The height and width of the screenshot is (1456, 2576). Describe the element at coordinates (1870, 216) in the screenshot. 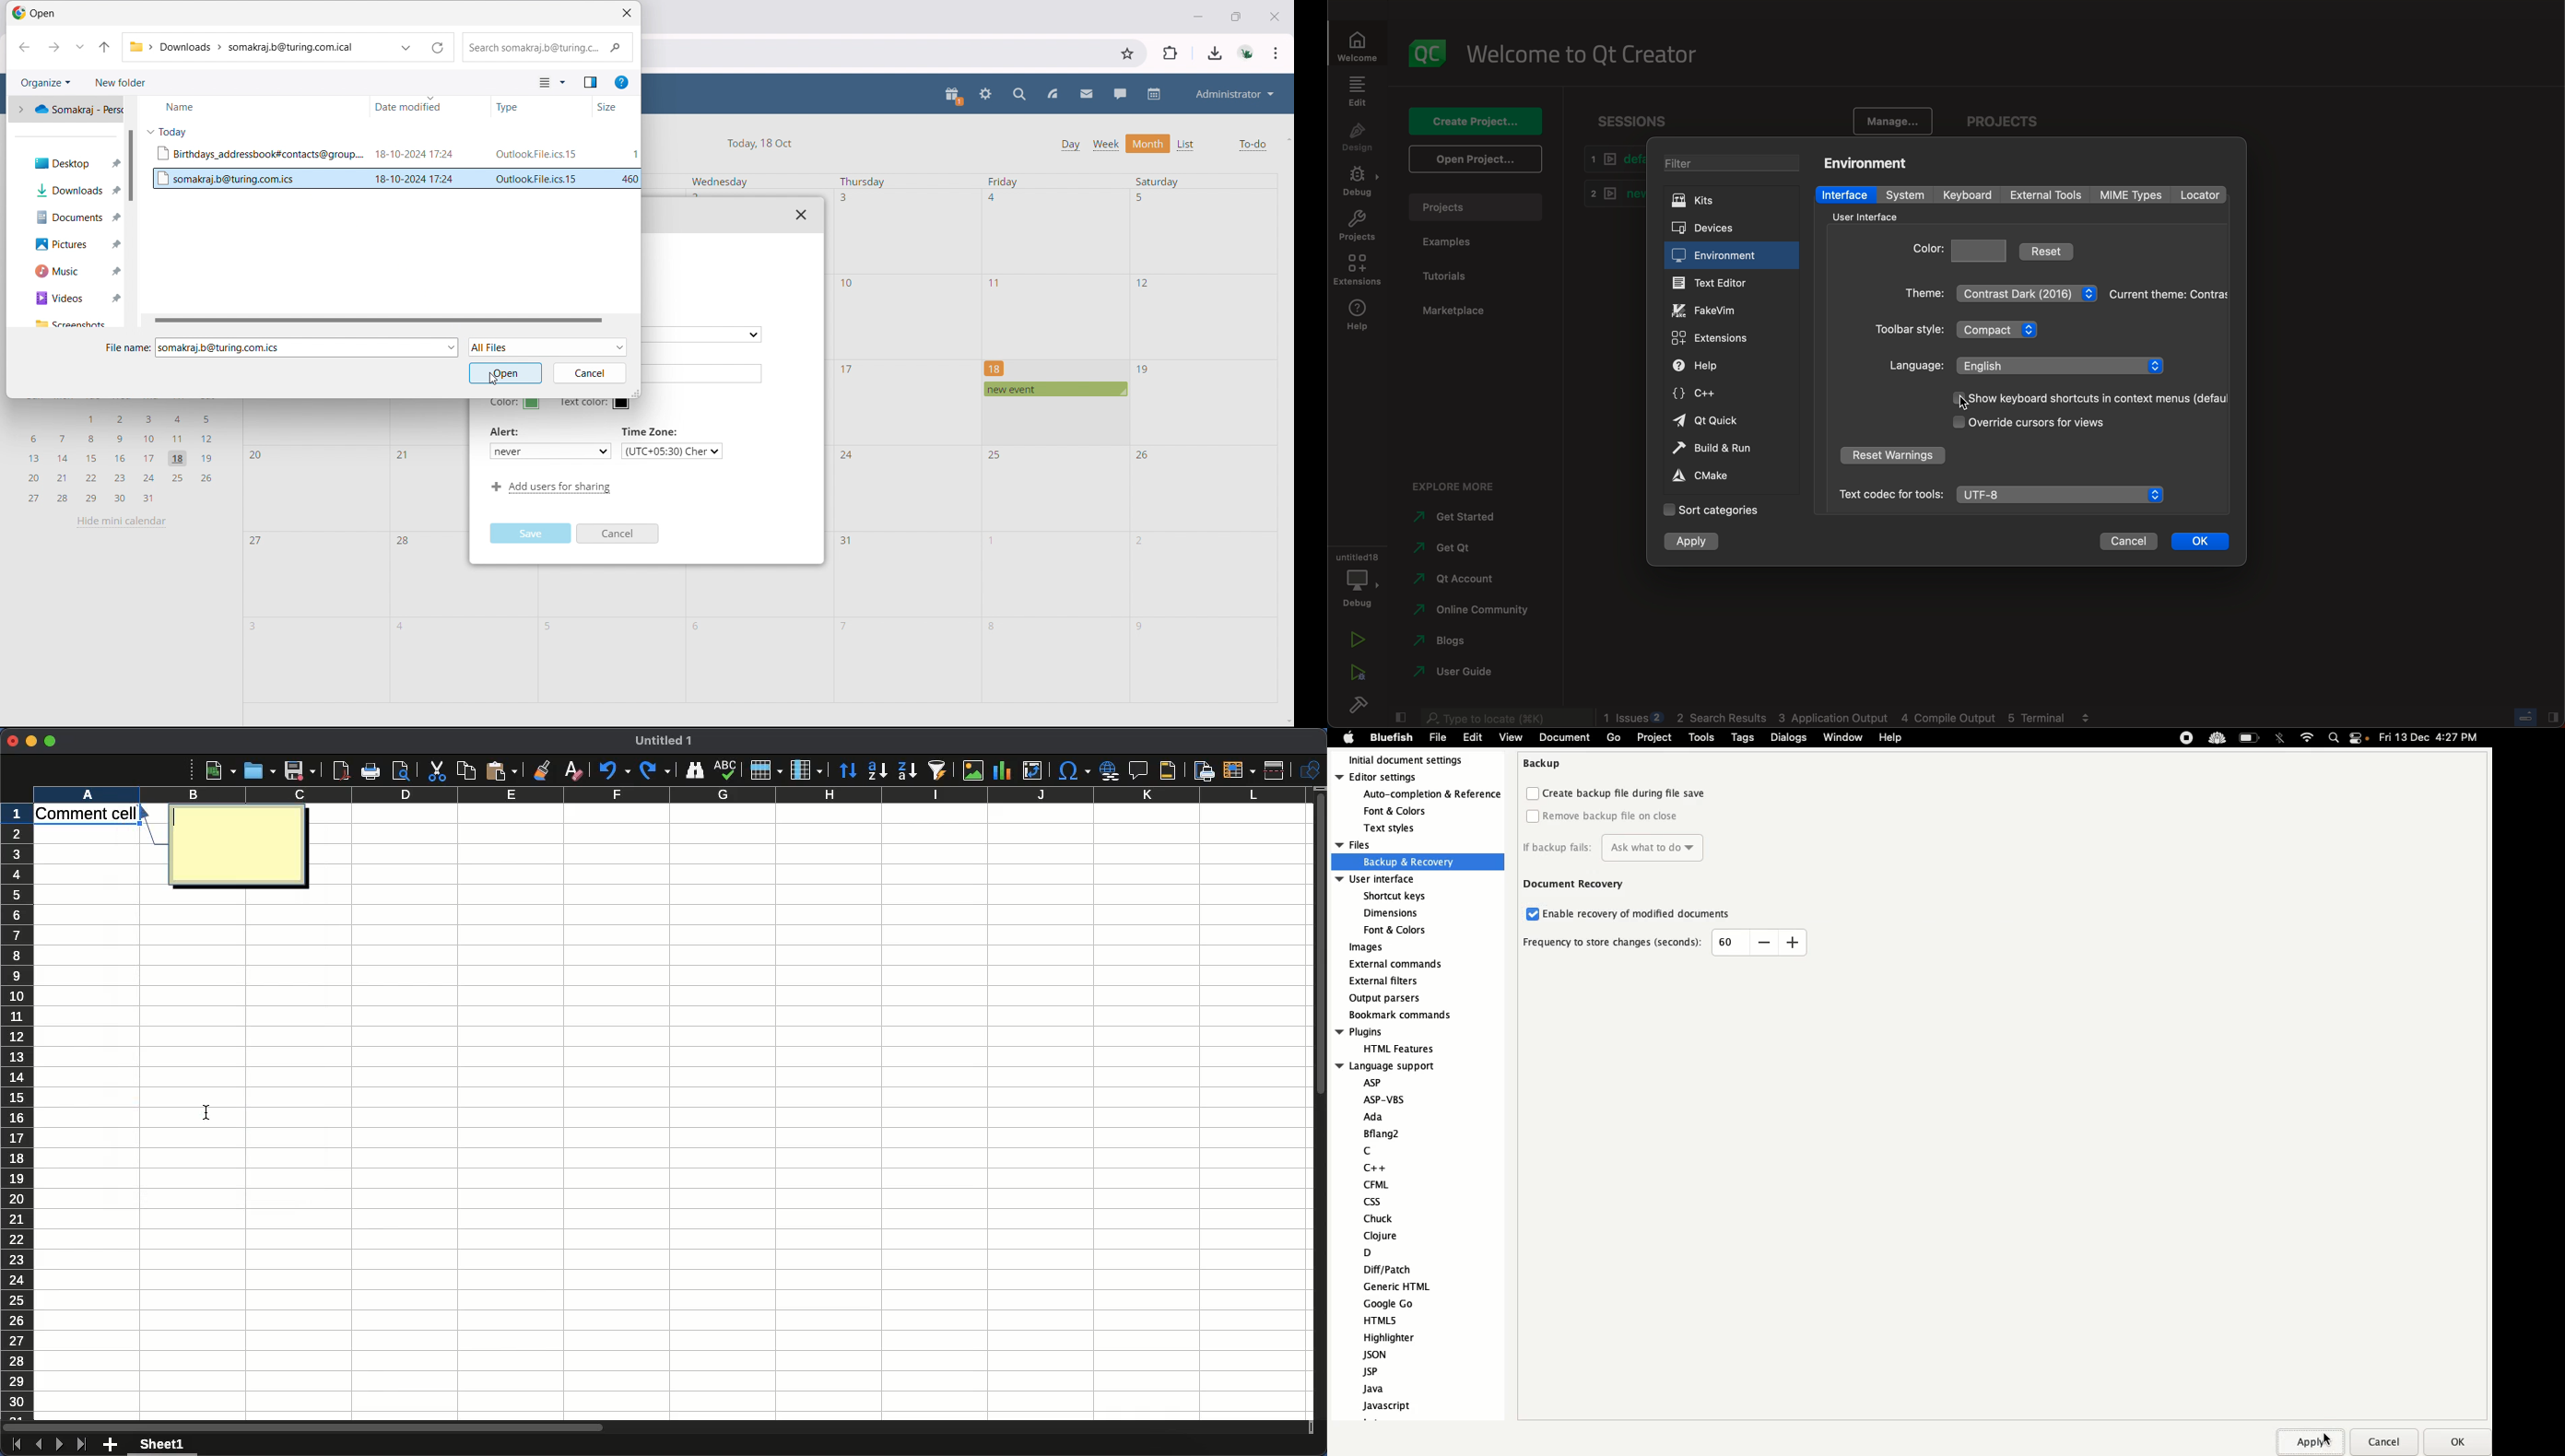

I see `user interface` at that location.